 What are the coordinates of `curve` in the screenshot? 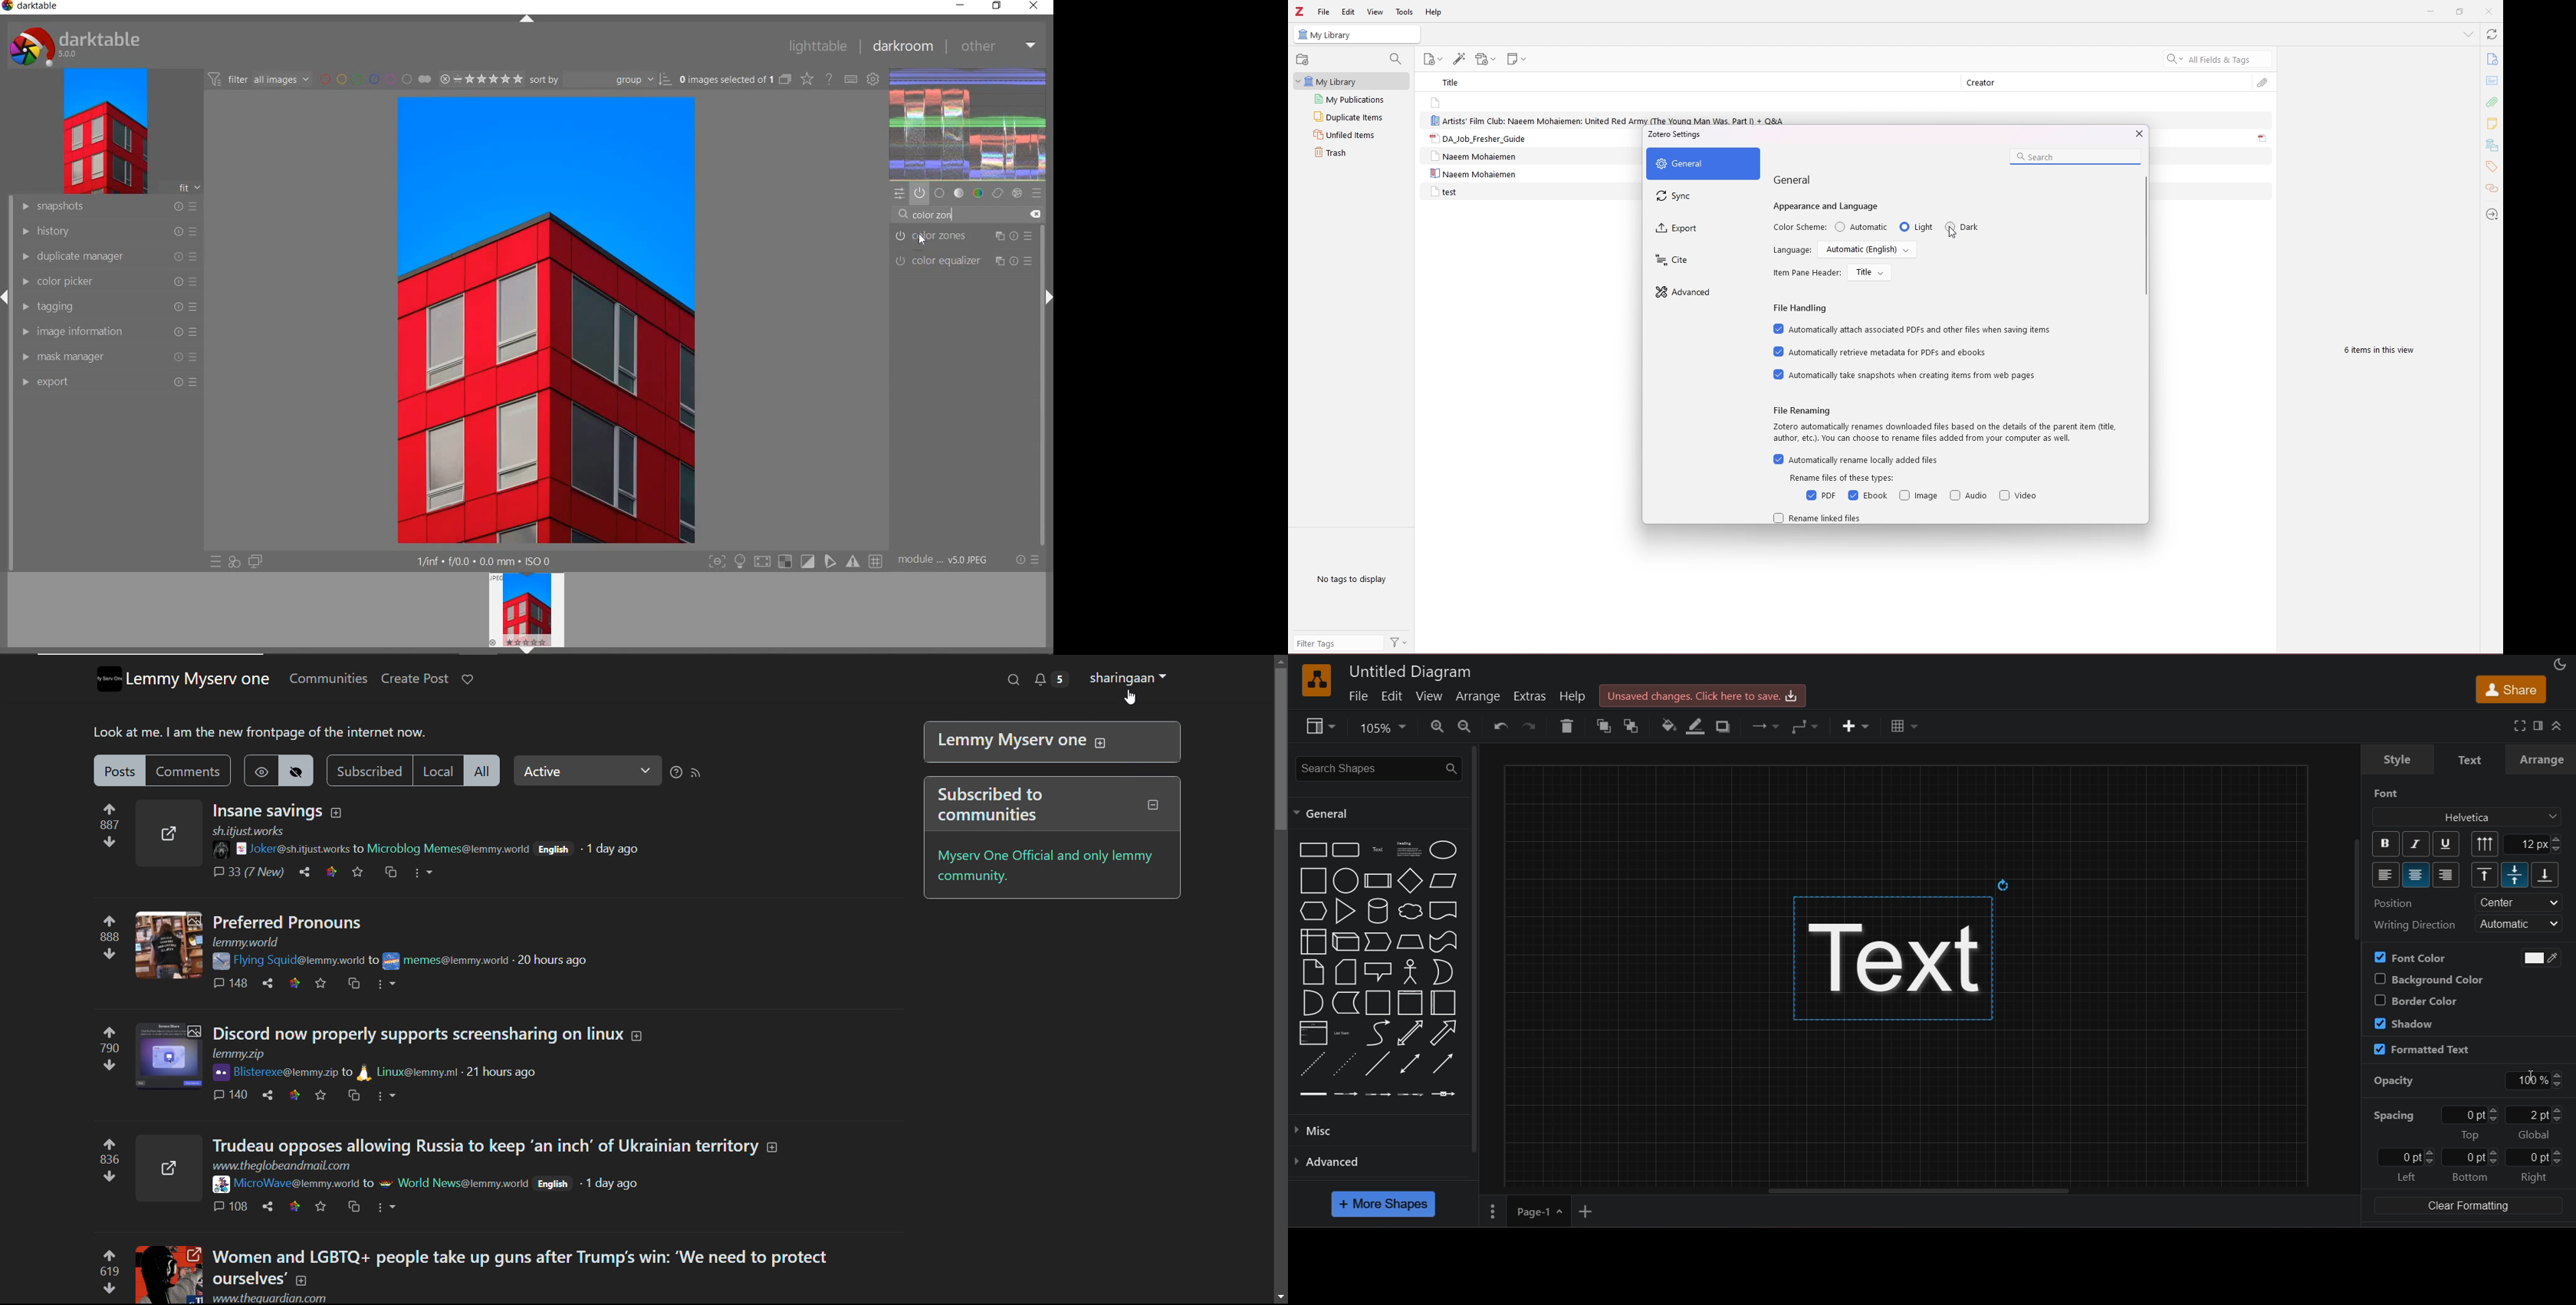 It's located at (1377, 1033).